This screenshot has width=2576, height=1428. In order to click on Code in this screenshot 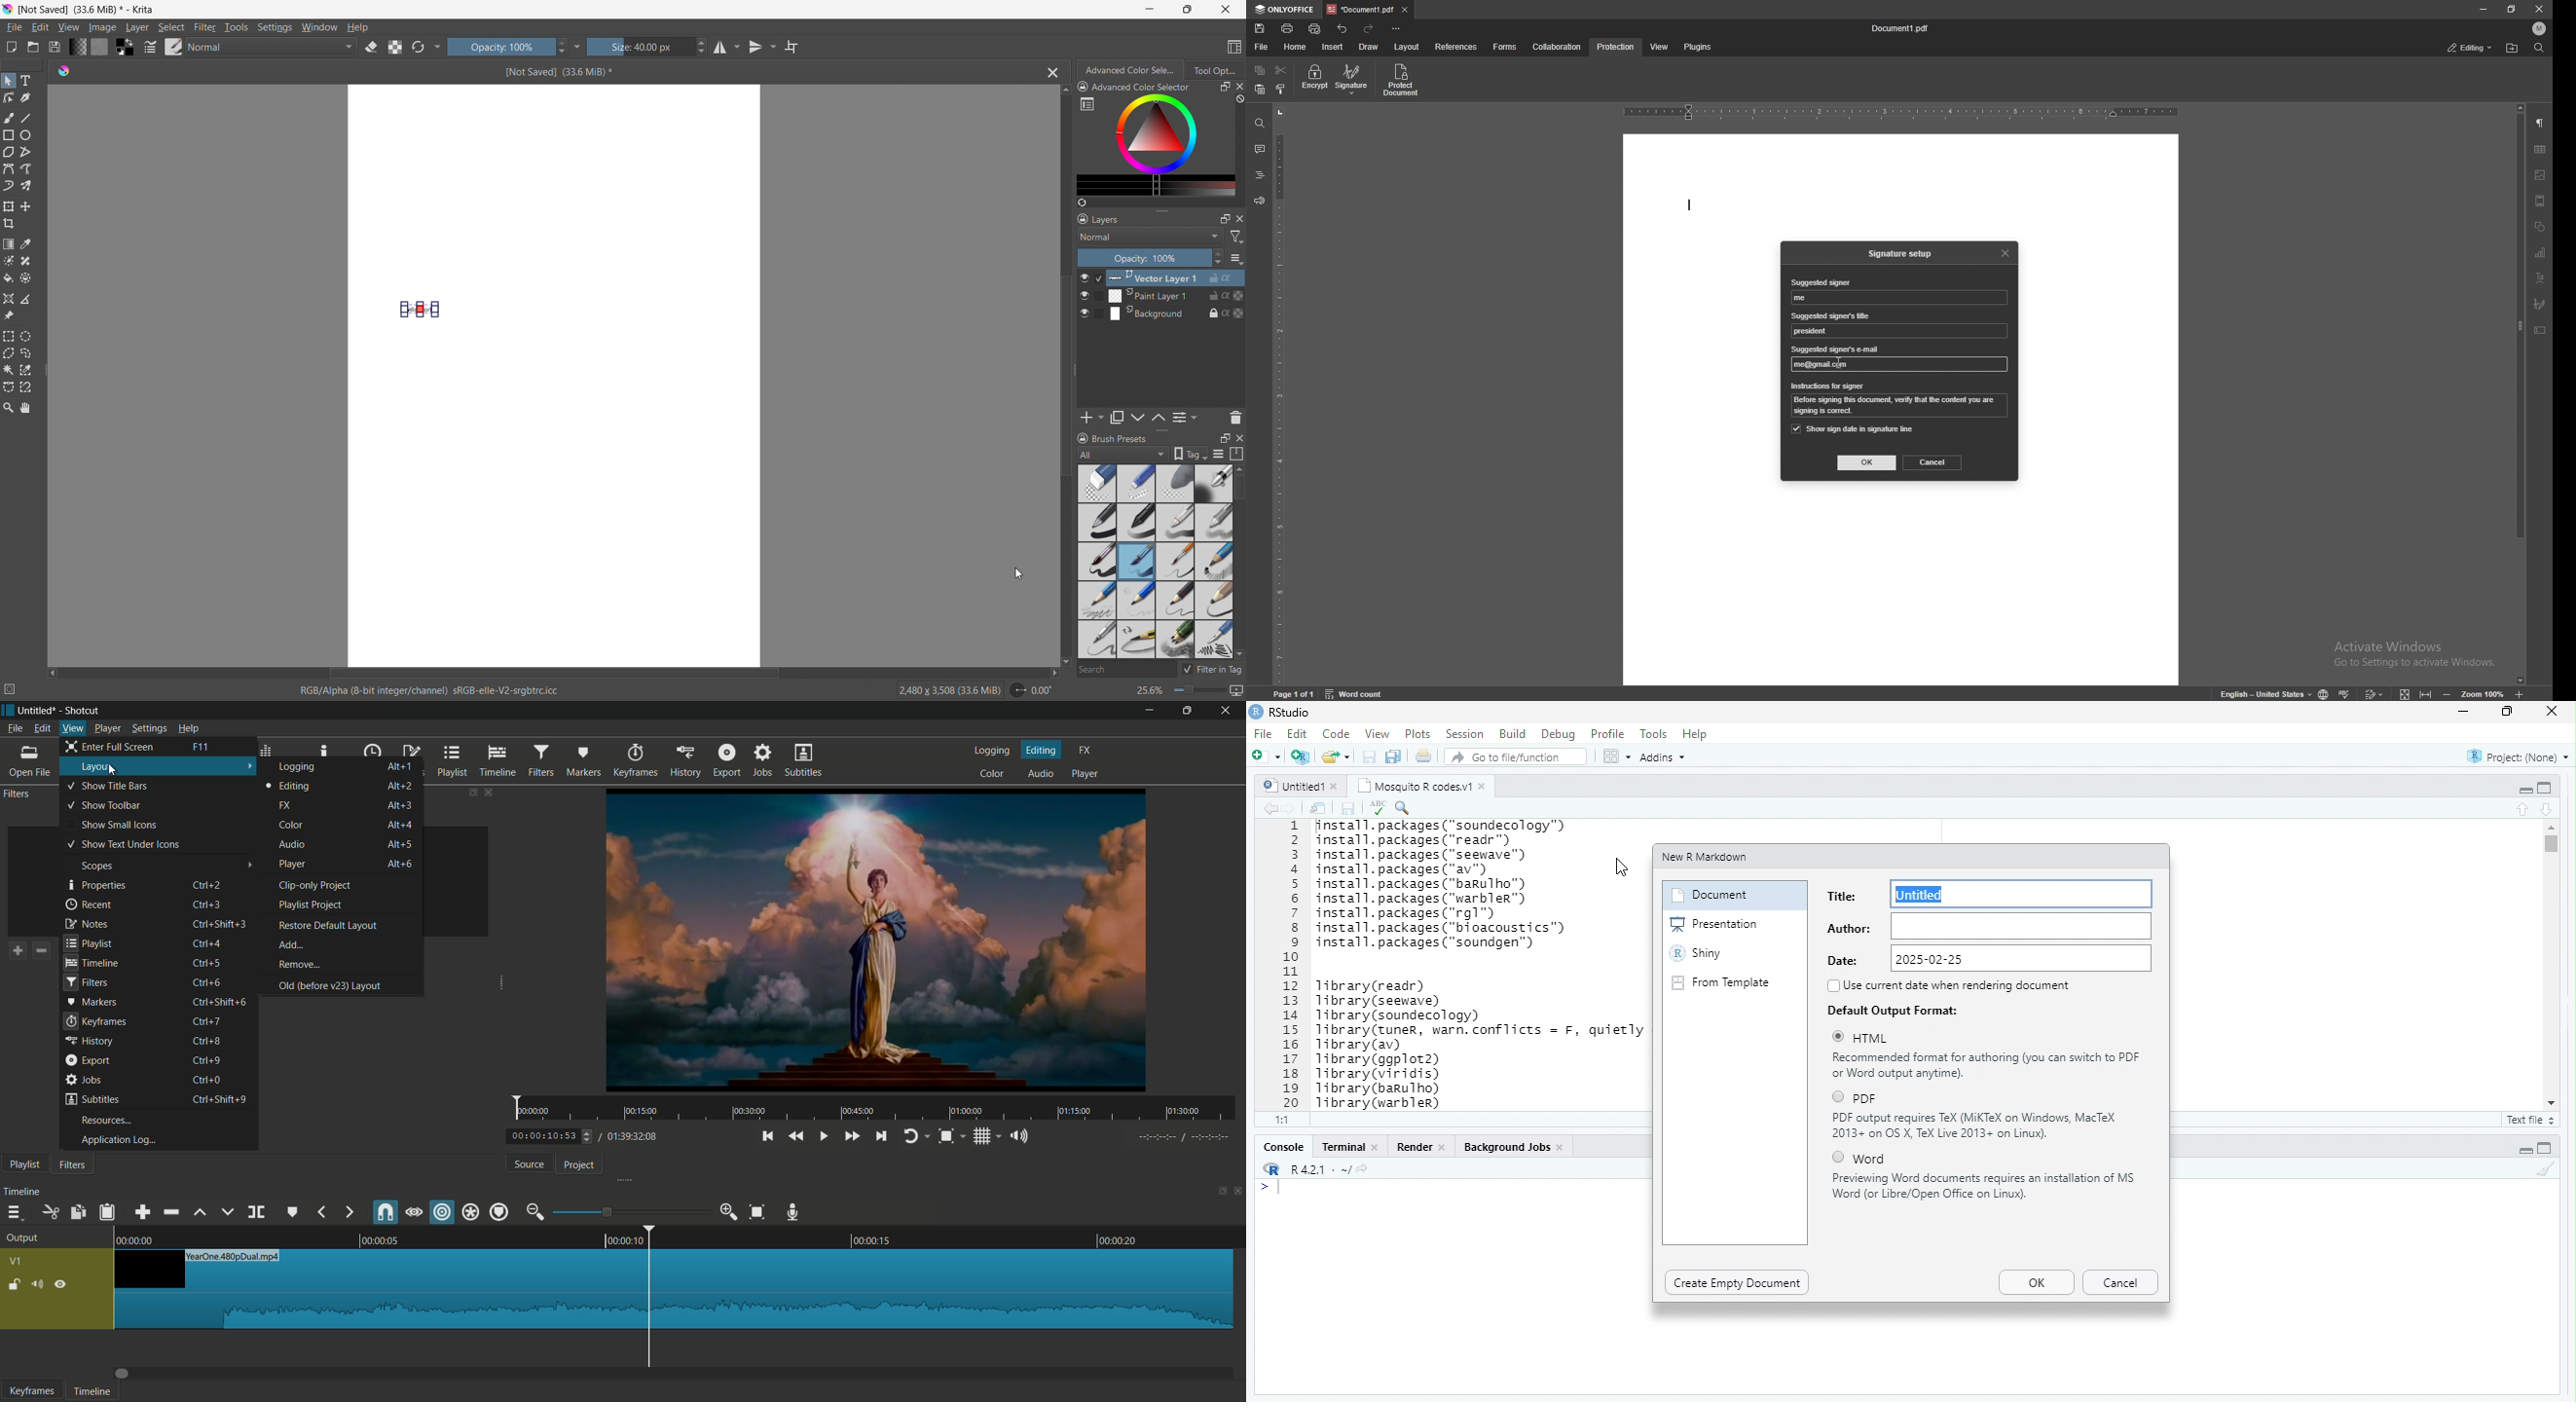, I will do `click(1338, 733)`.